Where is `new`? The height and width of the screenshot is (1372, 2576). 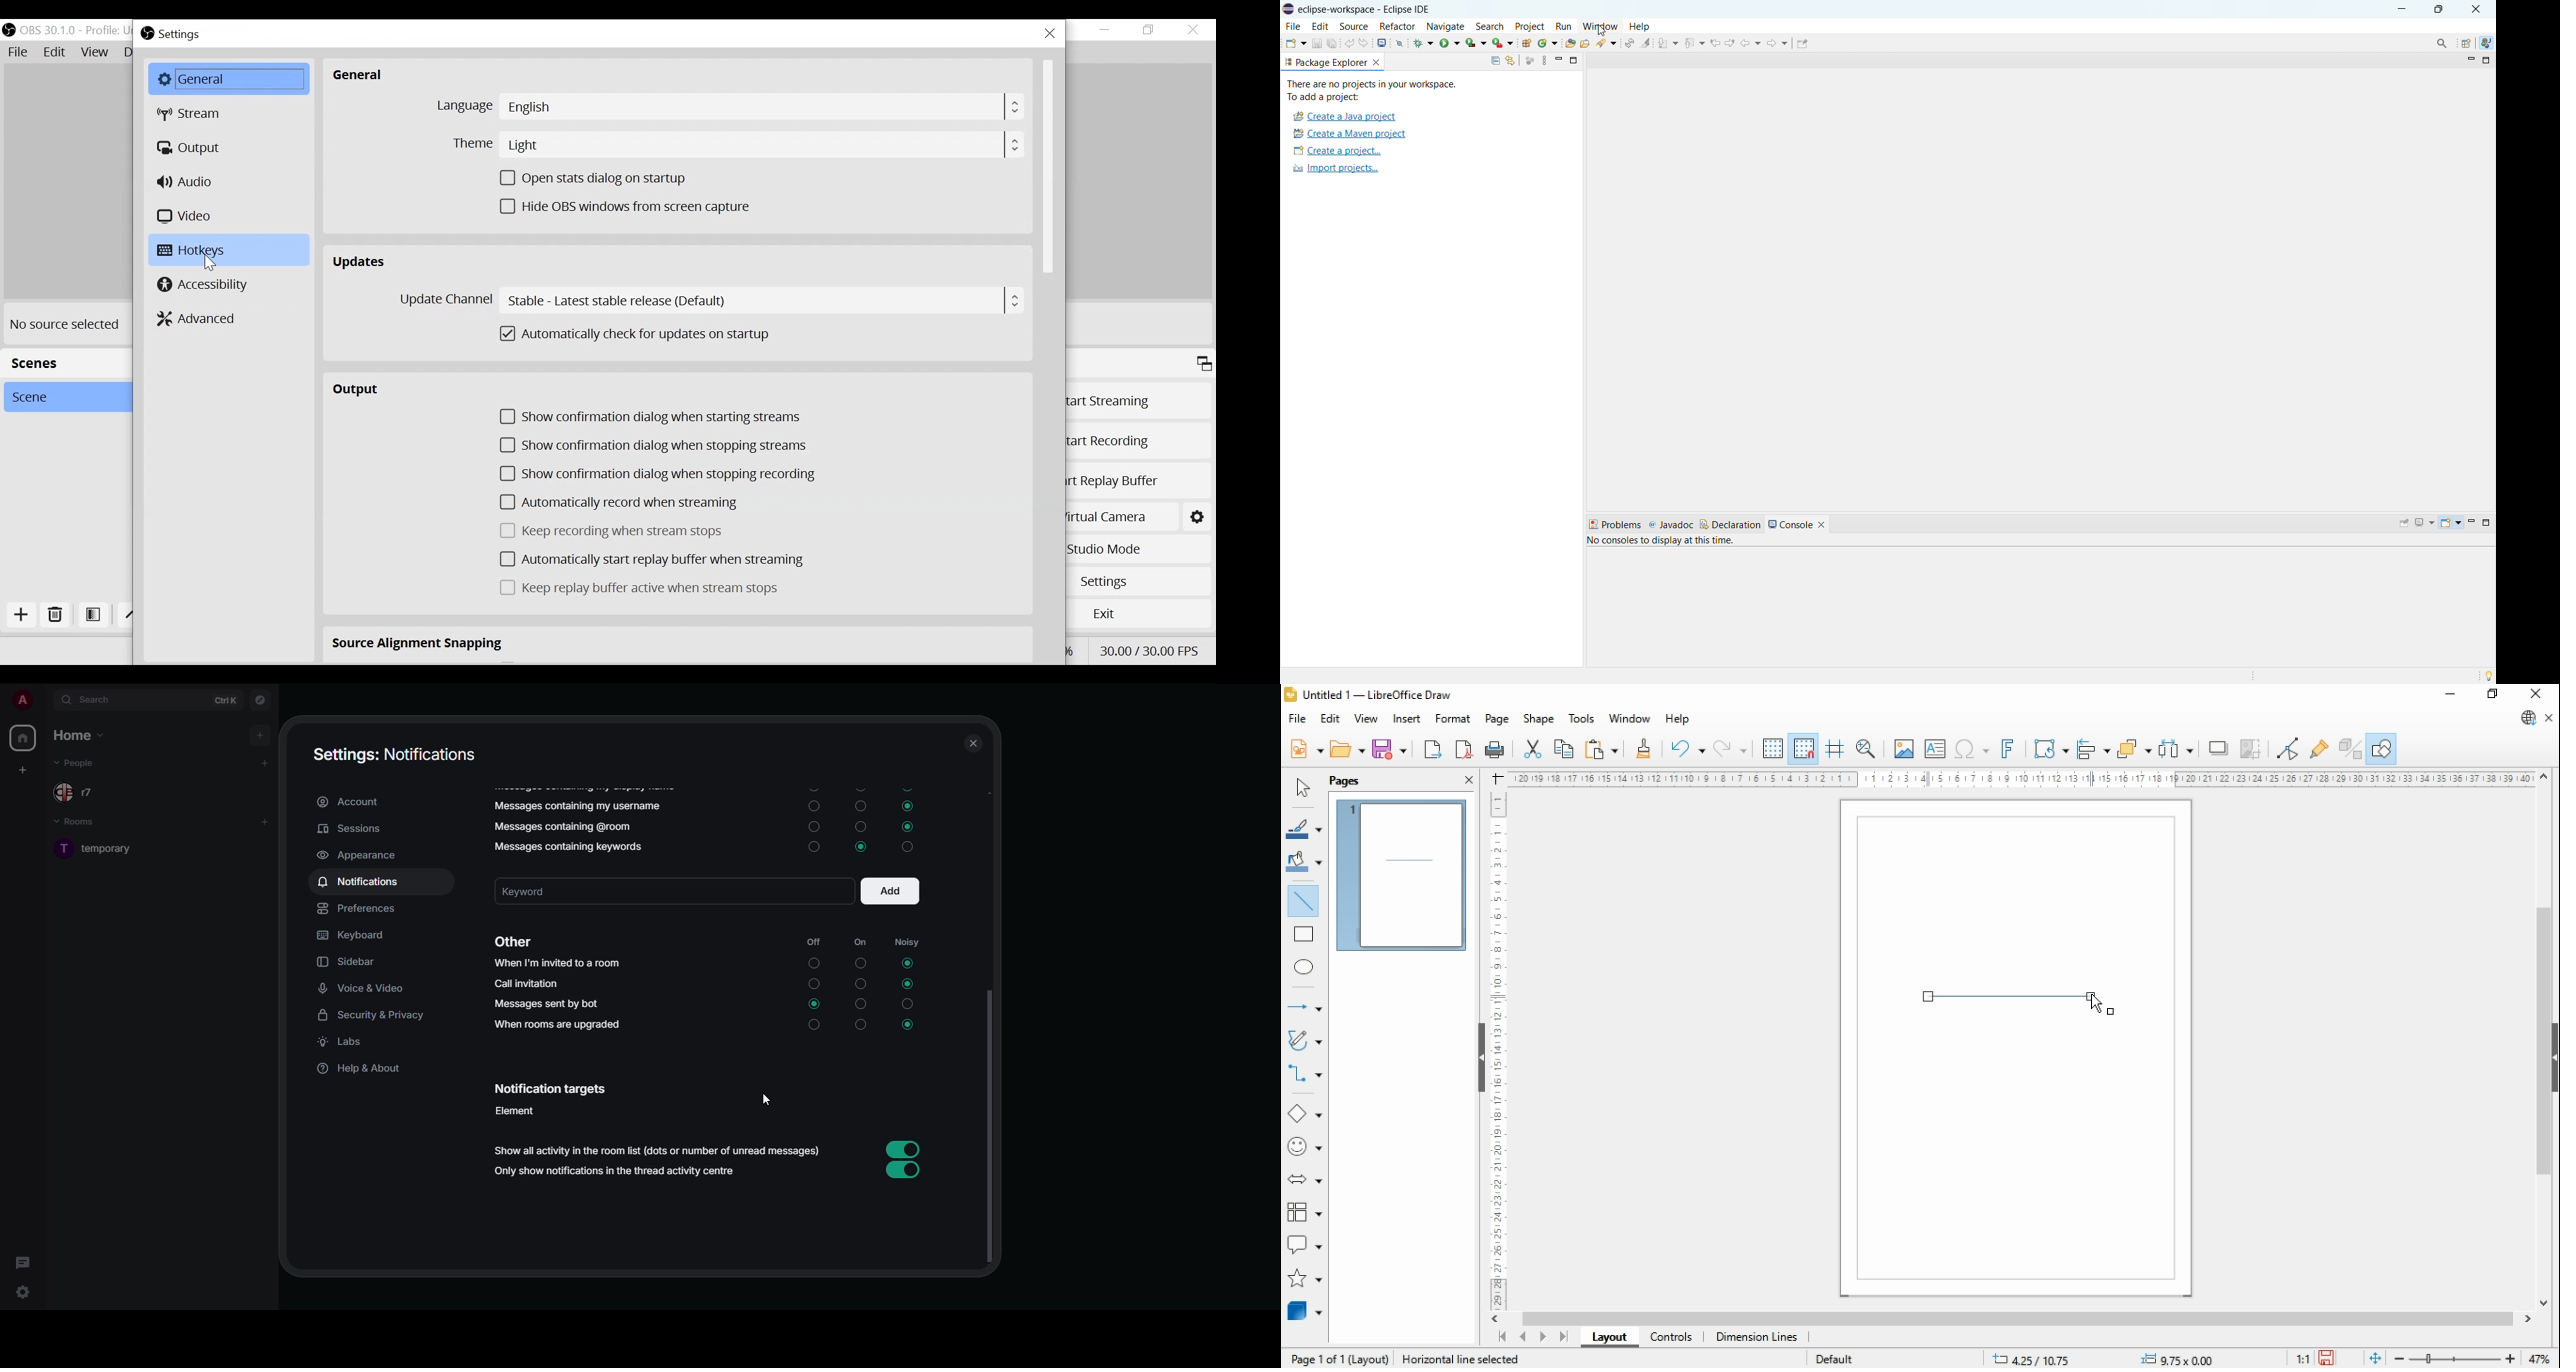 new is located at coordinates (1305, 750).